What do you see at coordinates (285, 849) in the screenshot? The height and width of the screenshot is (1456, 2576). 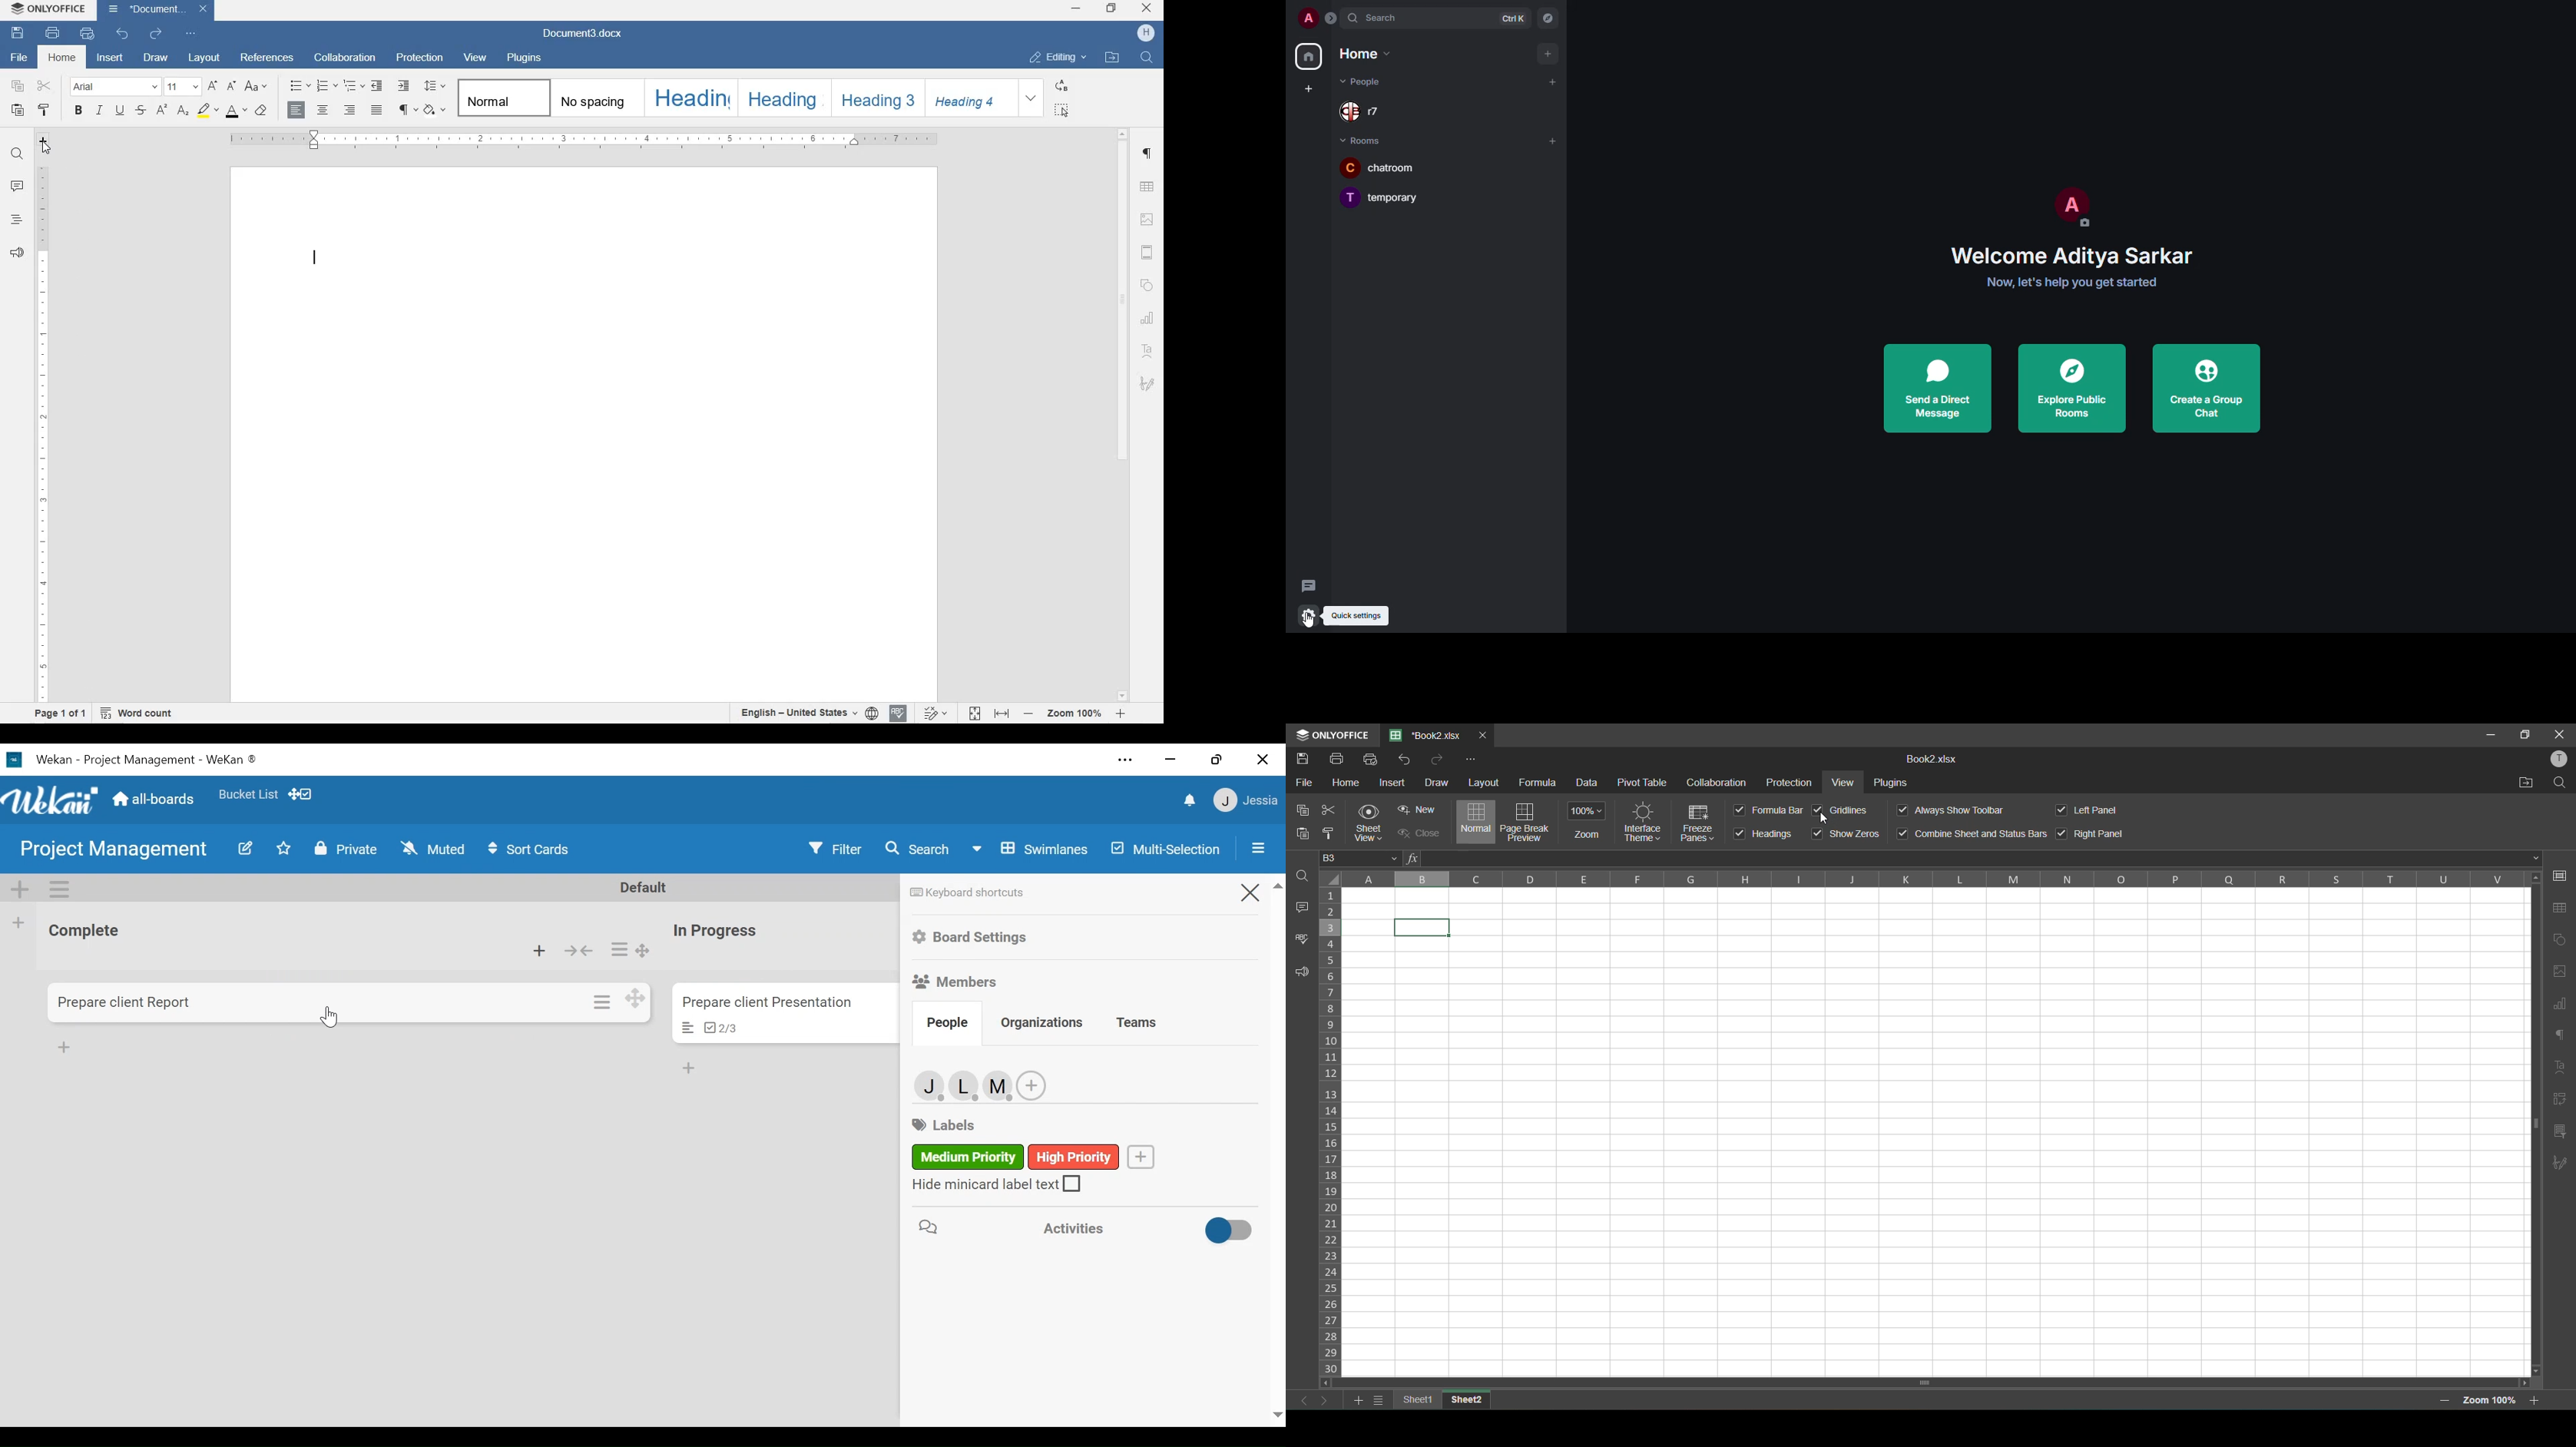 I see `Toggle favorites` at bounding box center [285, 849].